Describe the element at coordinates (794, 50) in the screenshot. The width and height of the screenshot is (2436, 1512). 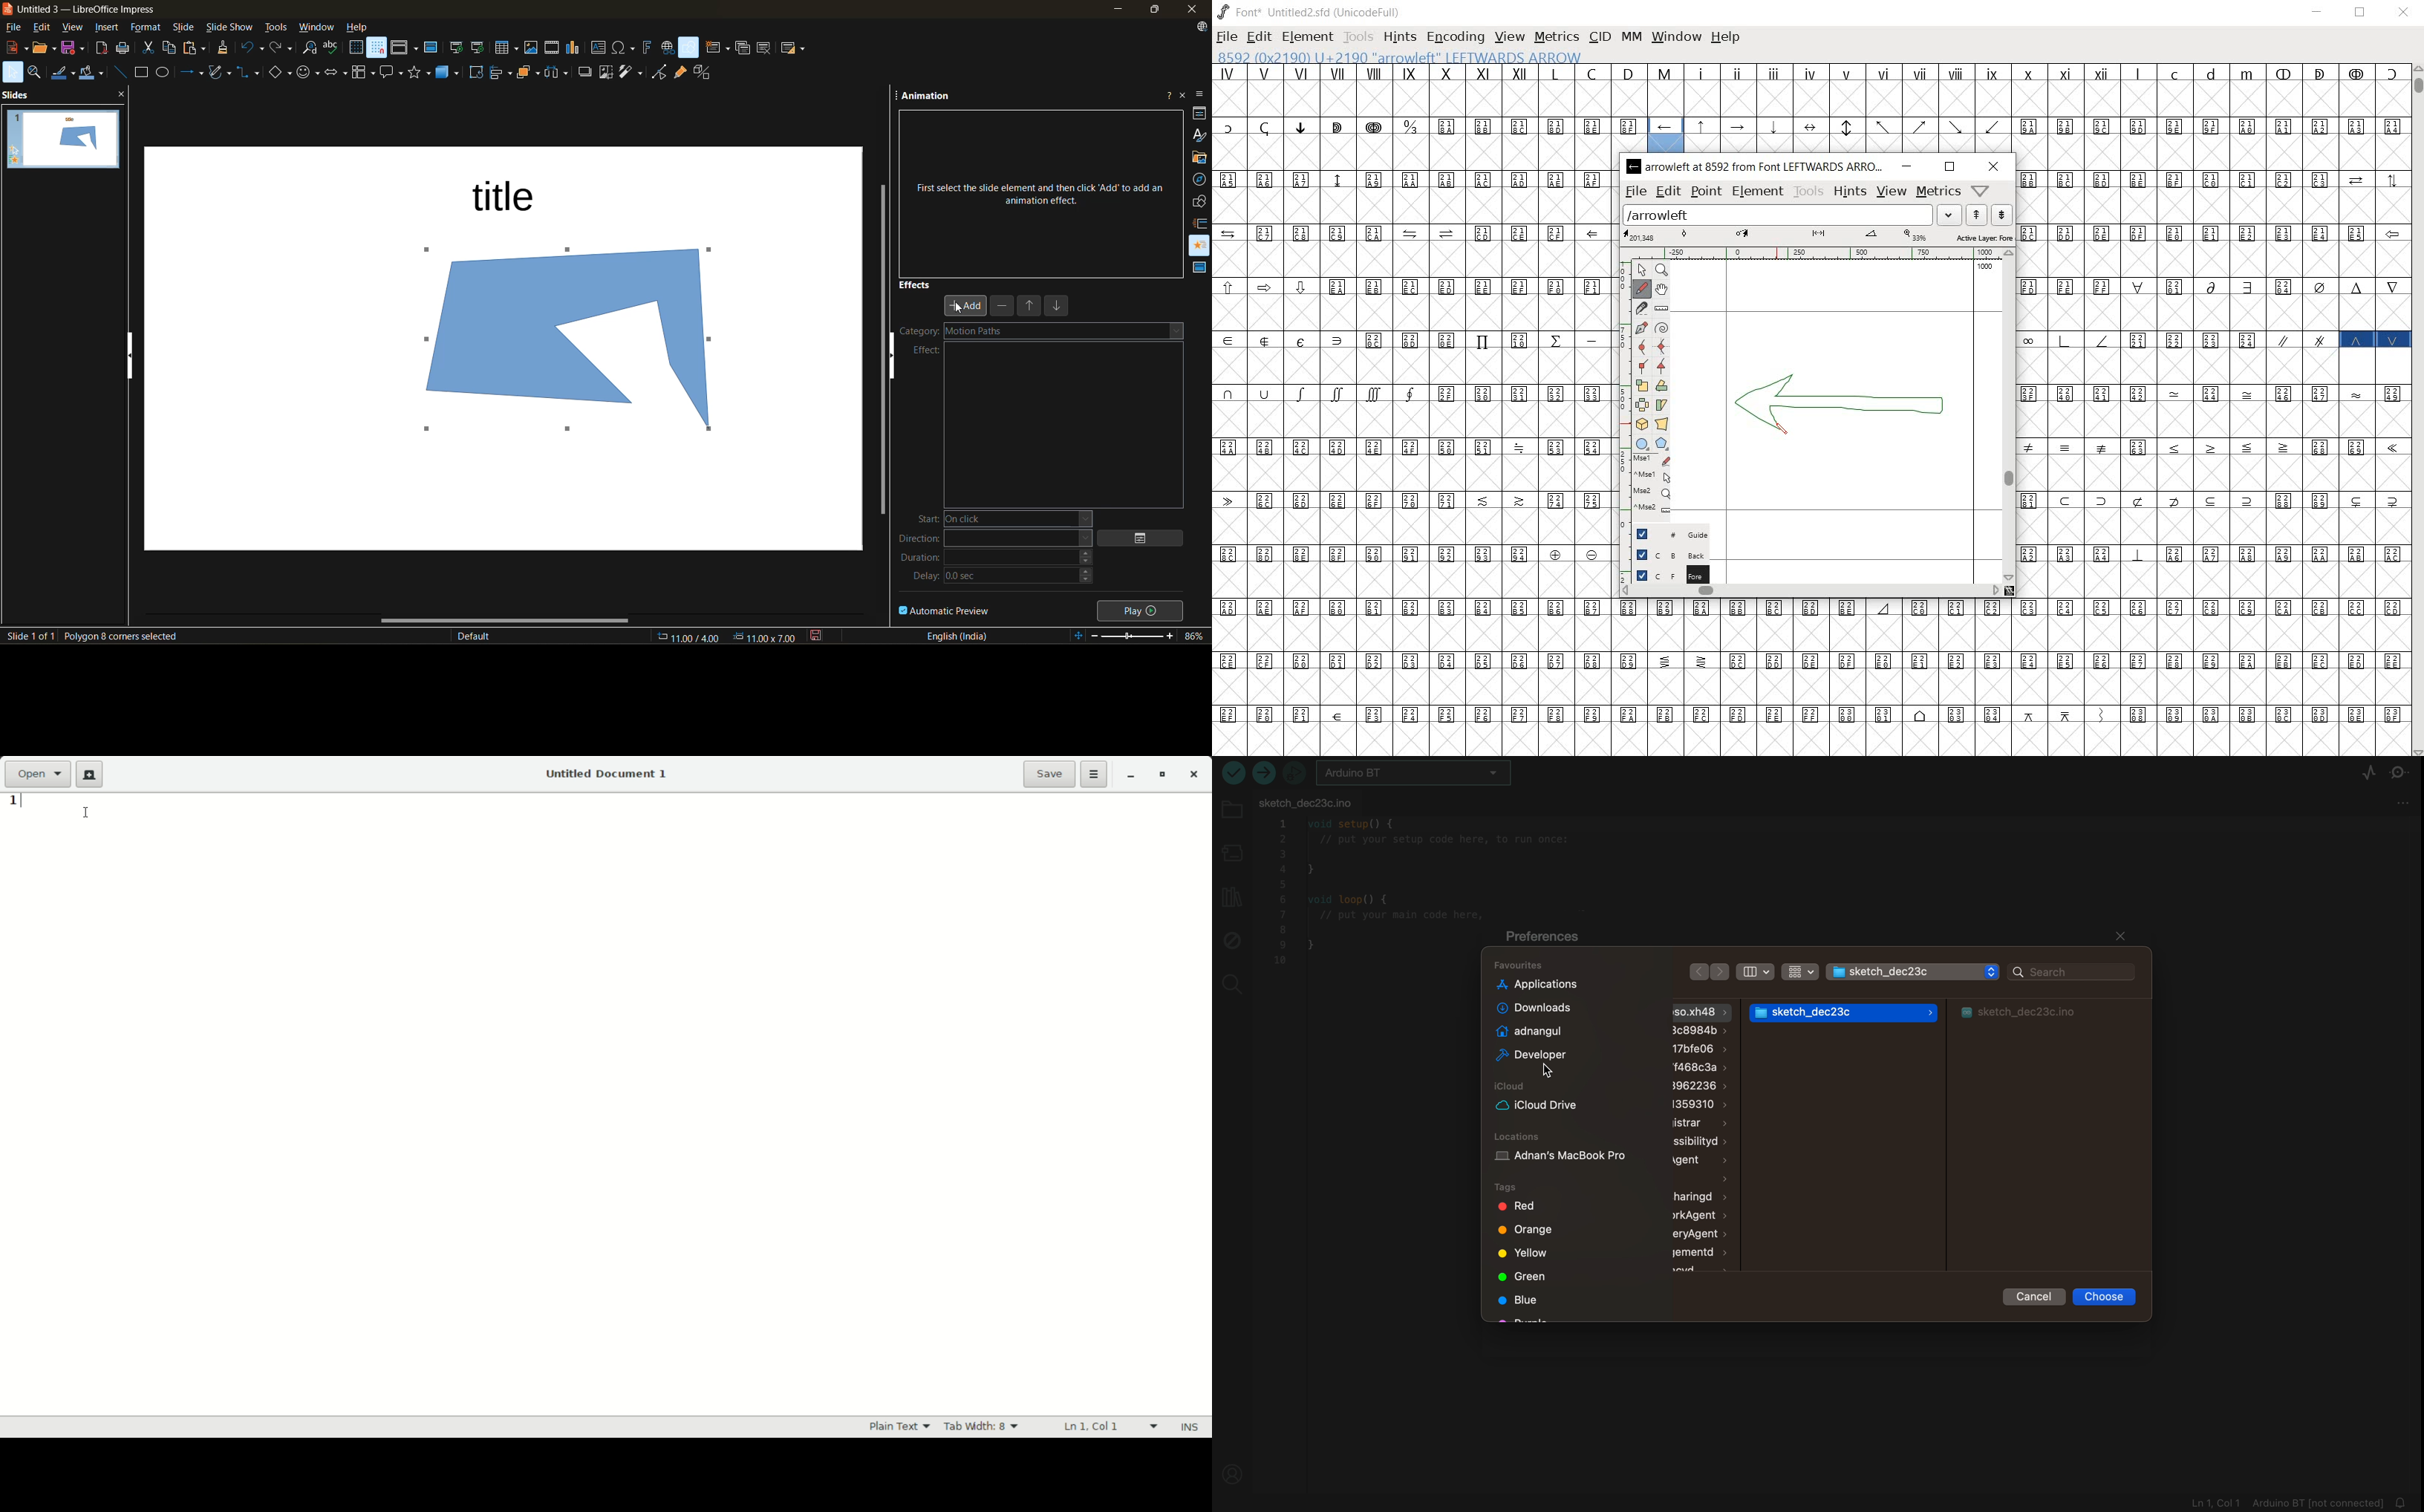
I see `slide layout` at that location.